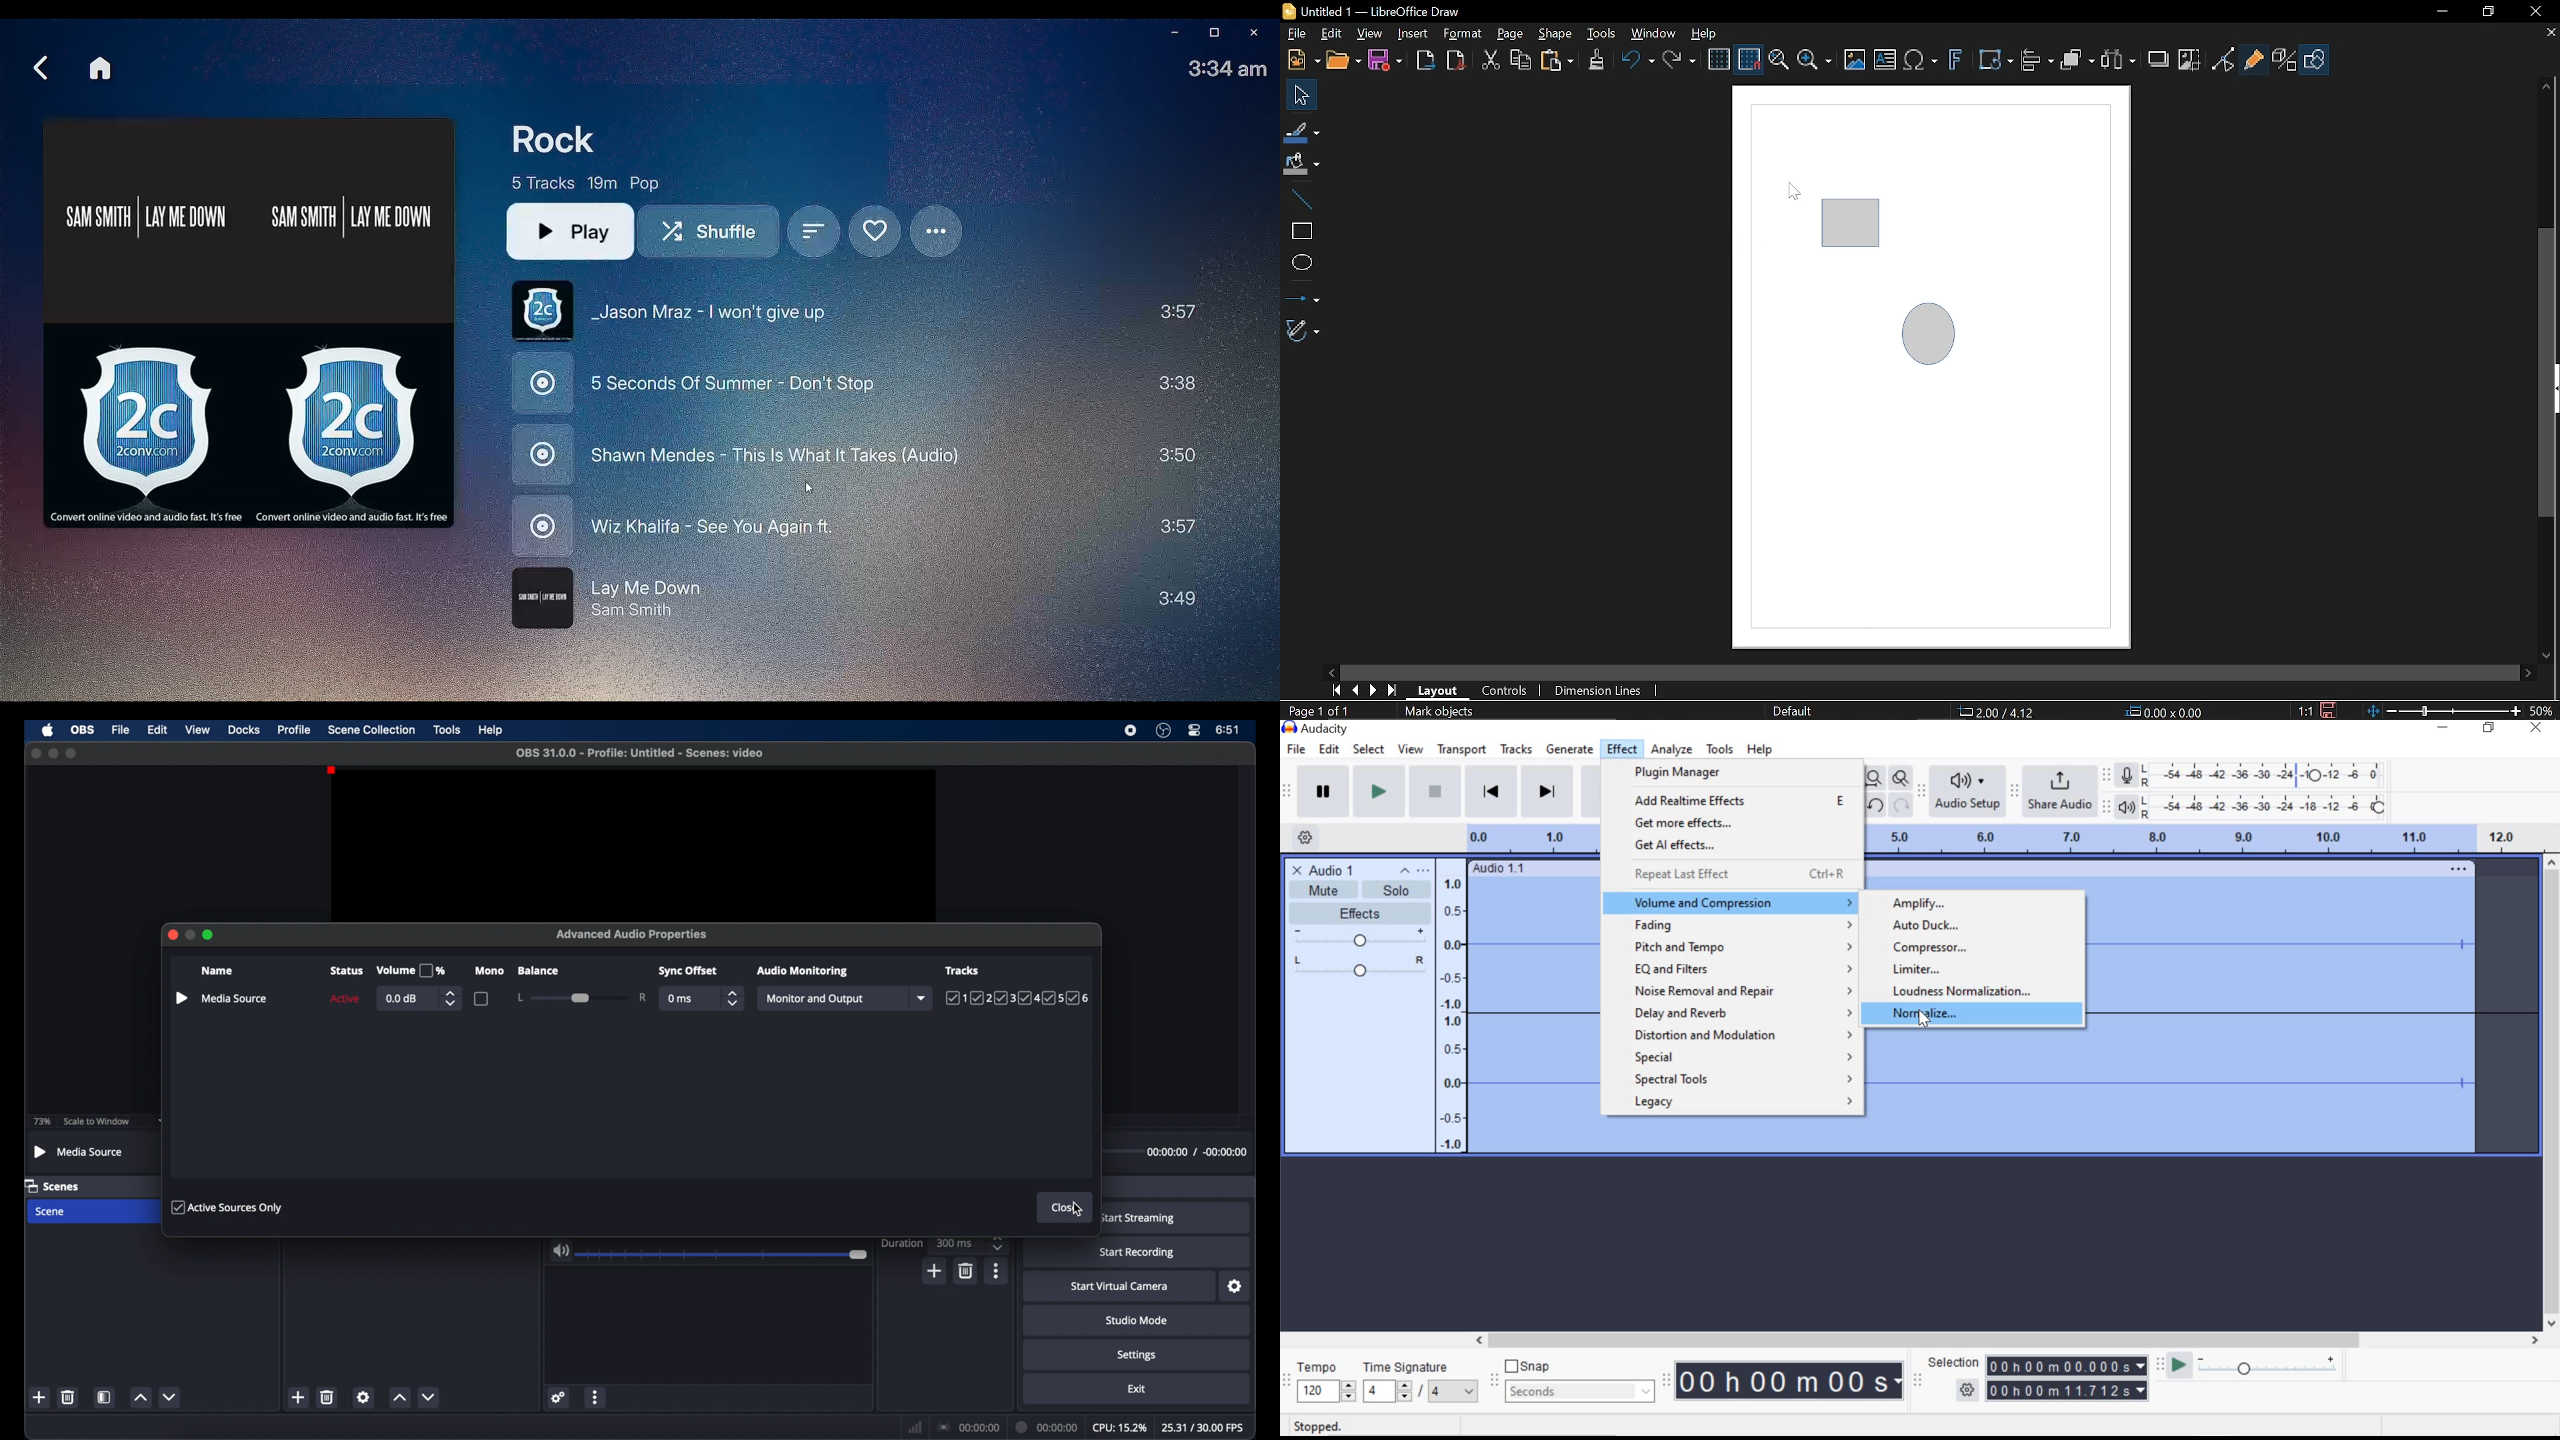 The width and height of the screenshot is (2576, 1456). I want to click on add, so click(935, 1271).